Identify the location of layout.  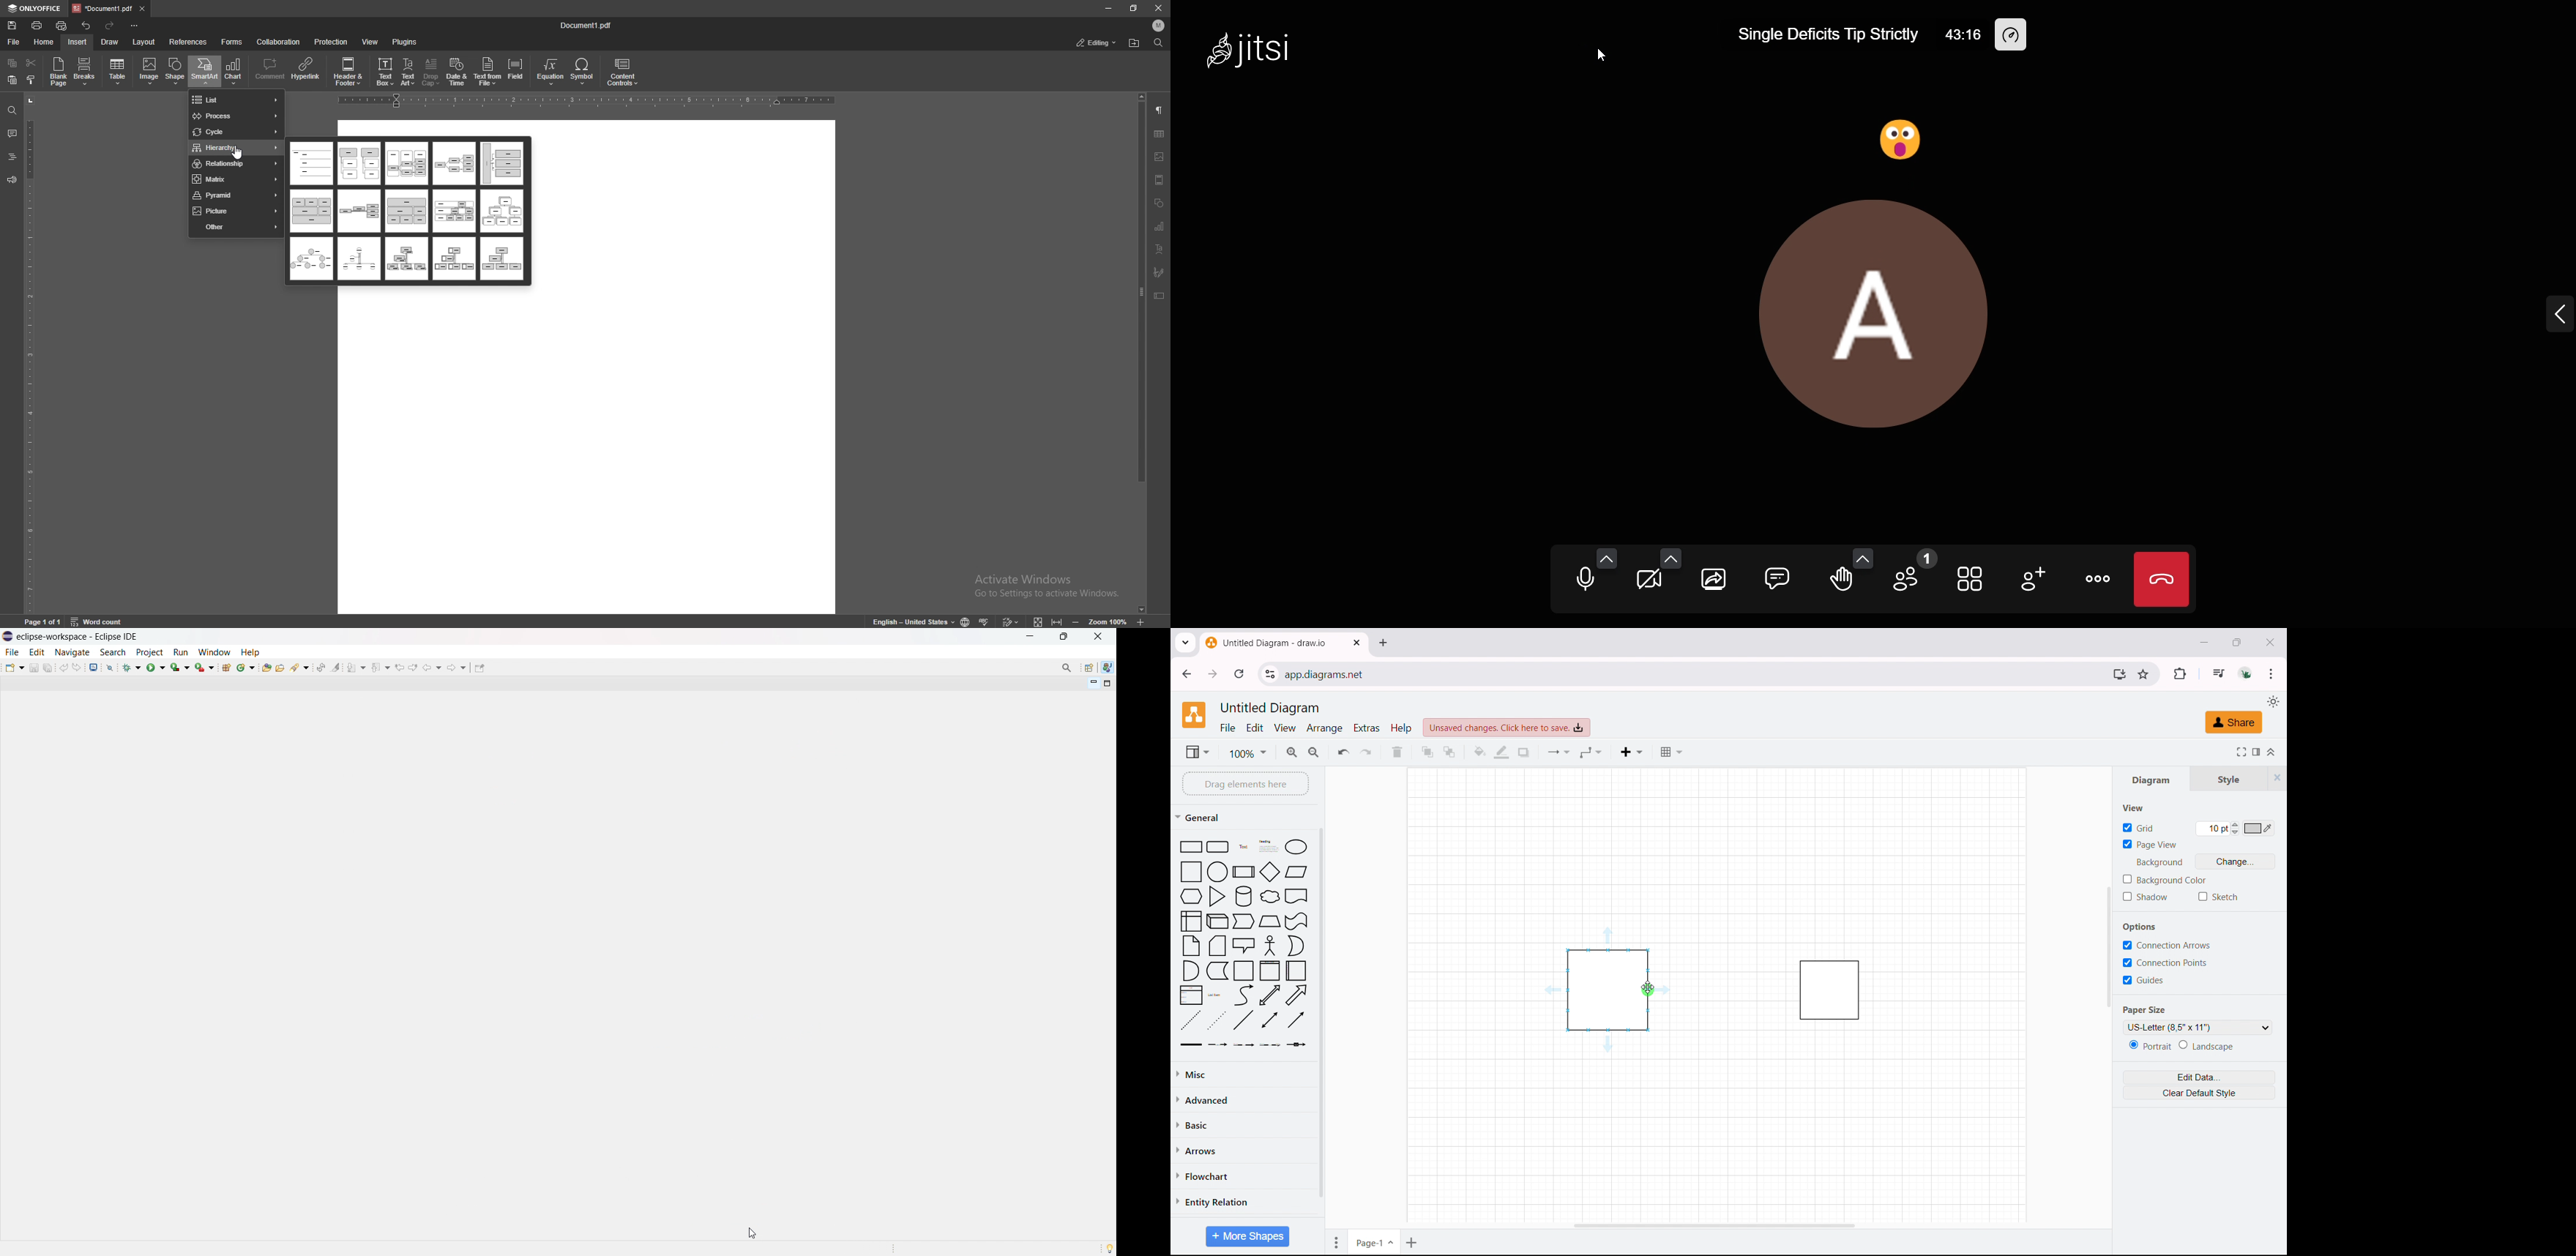
(145, 42).